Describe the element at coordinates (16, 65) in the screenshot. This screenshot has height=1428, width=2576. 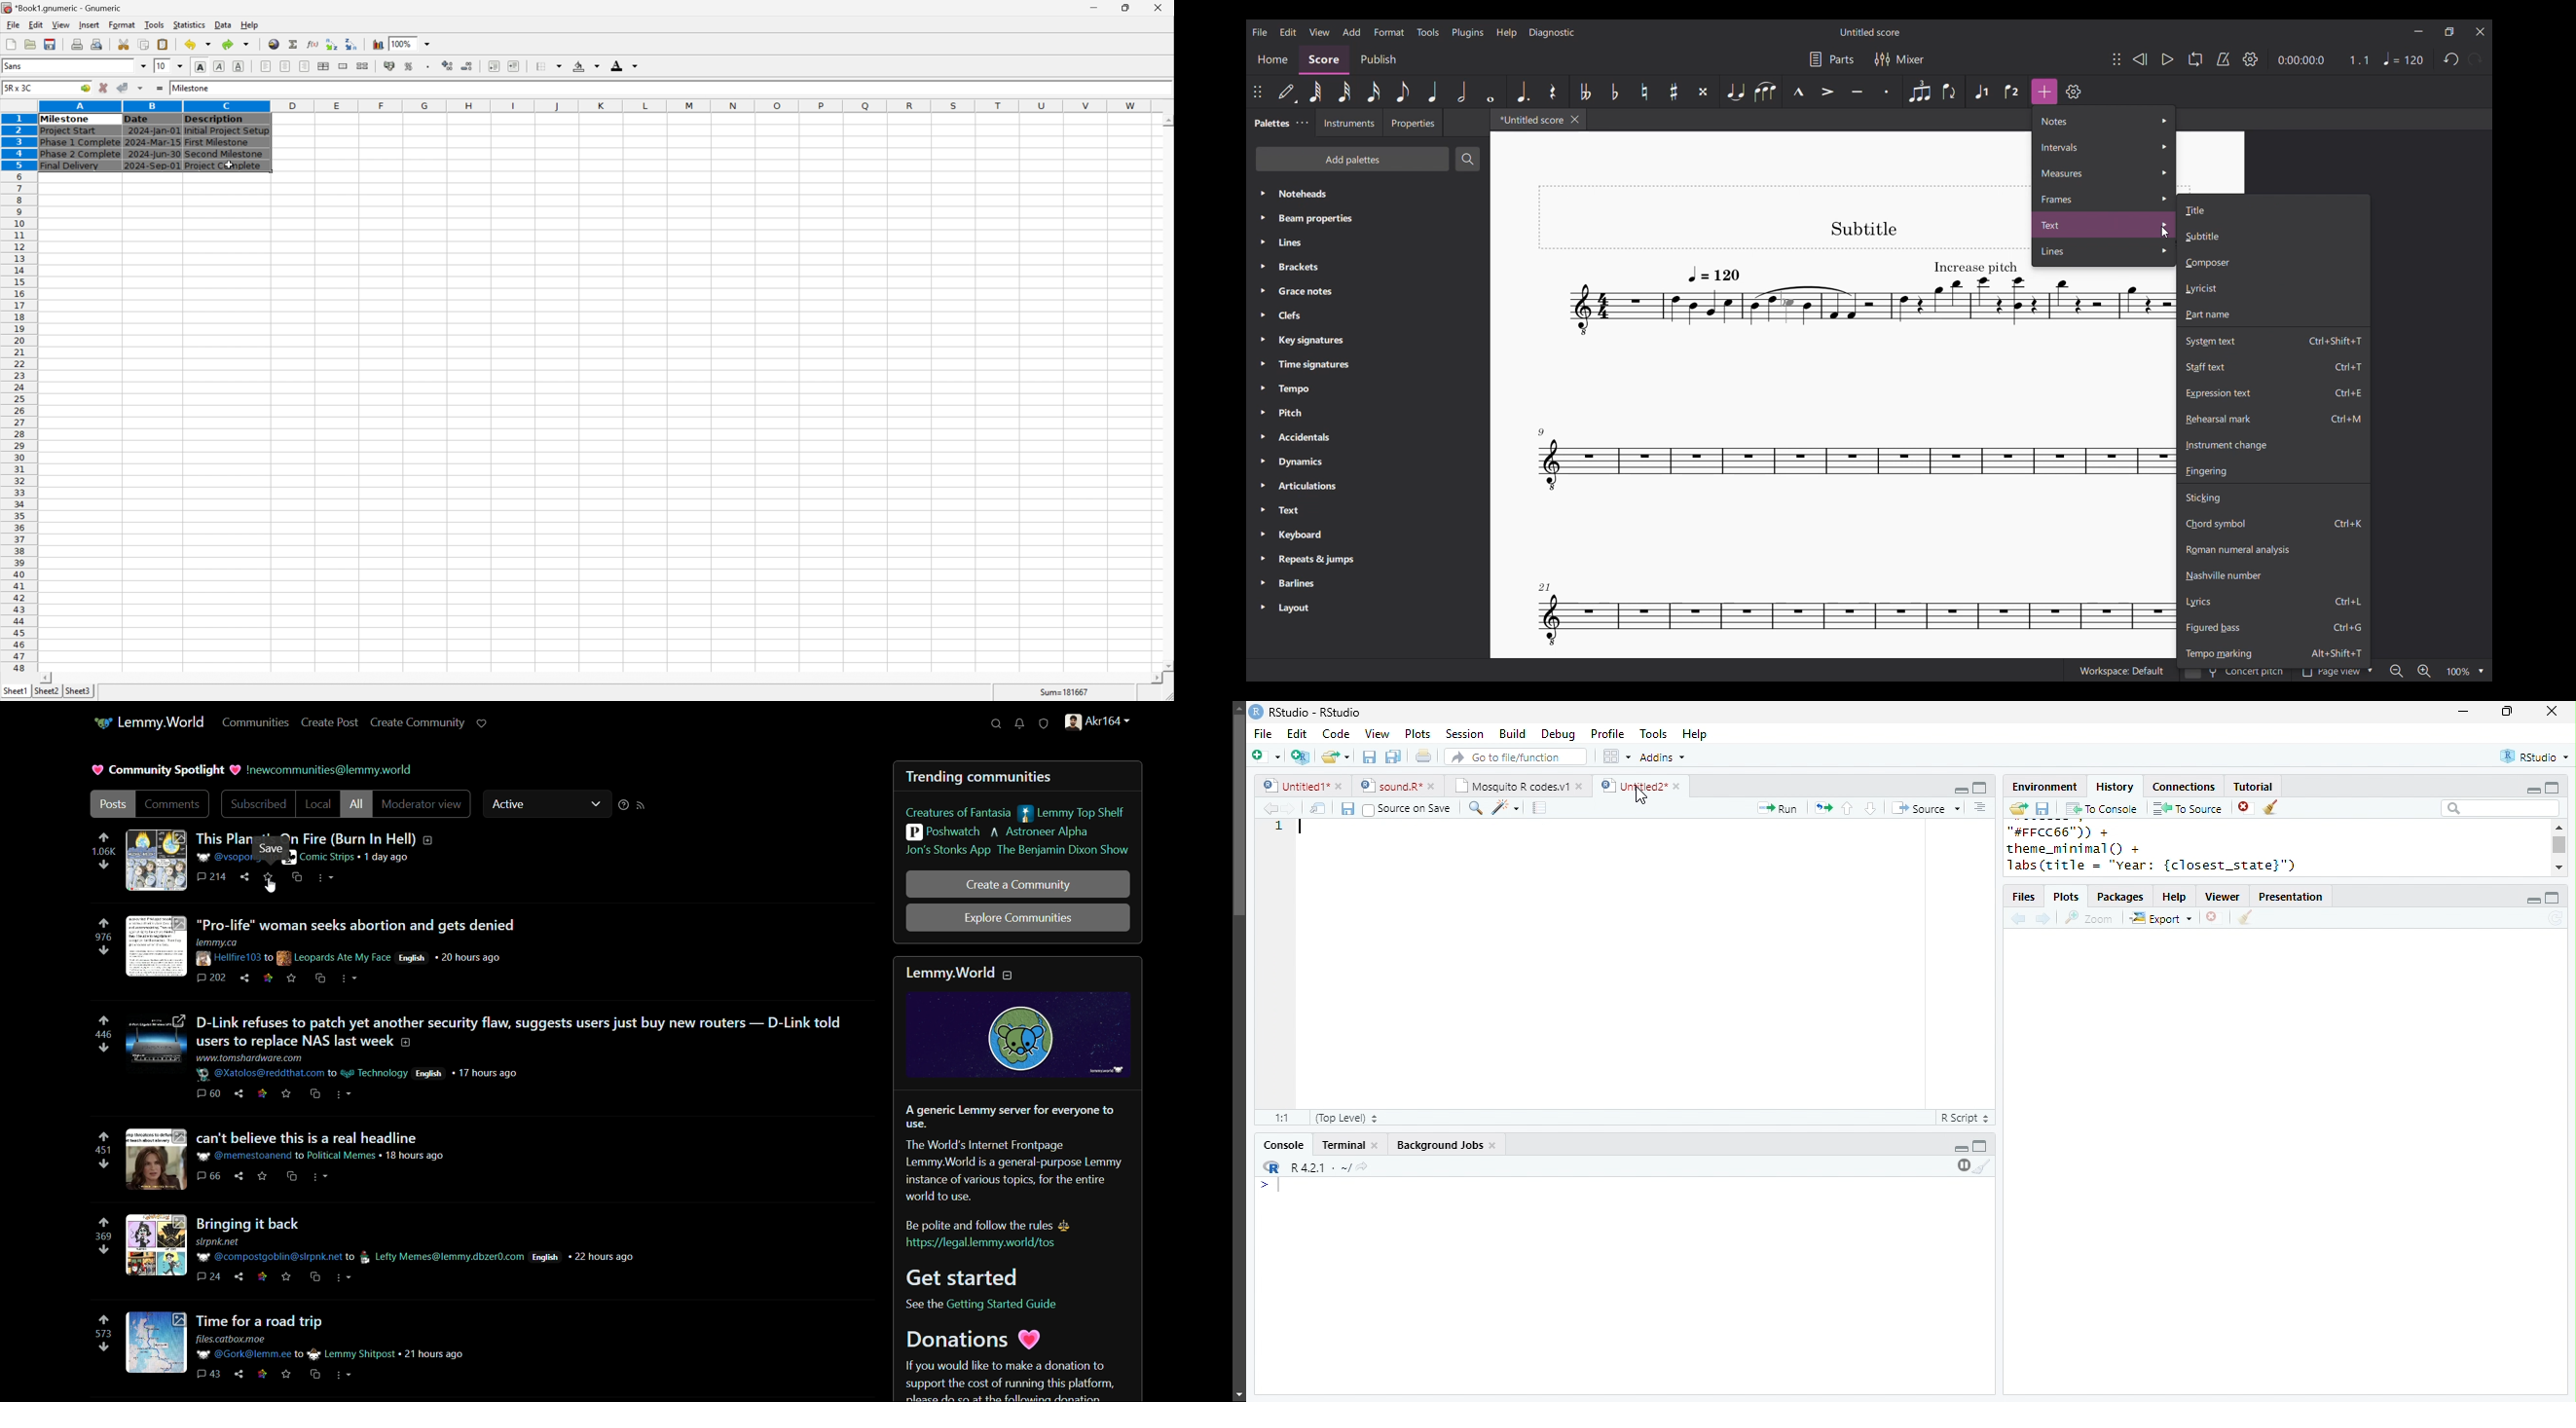
I see `Sans` at that location.